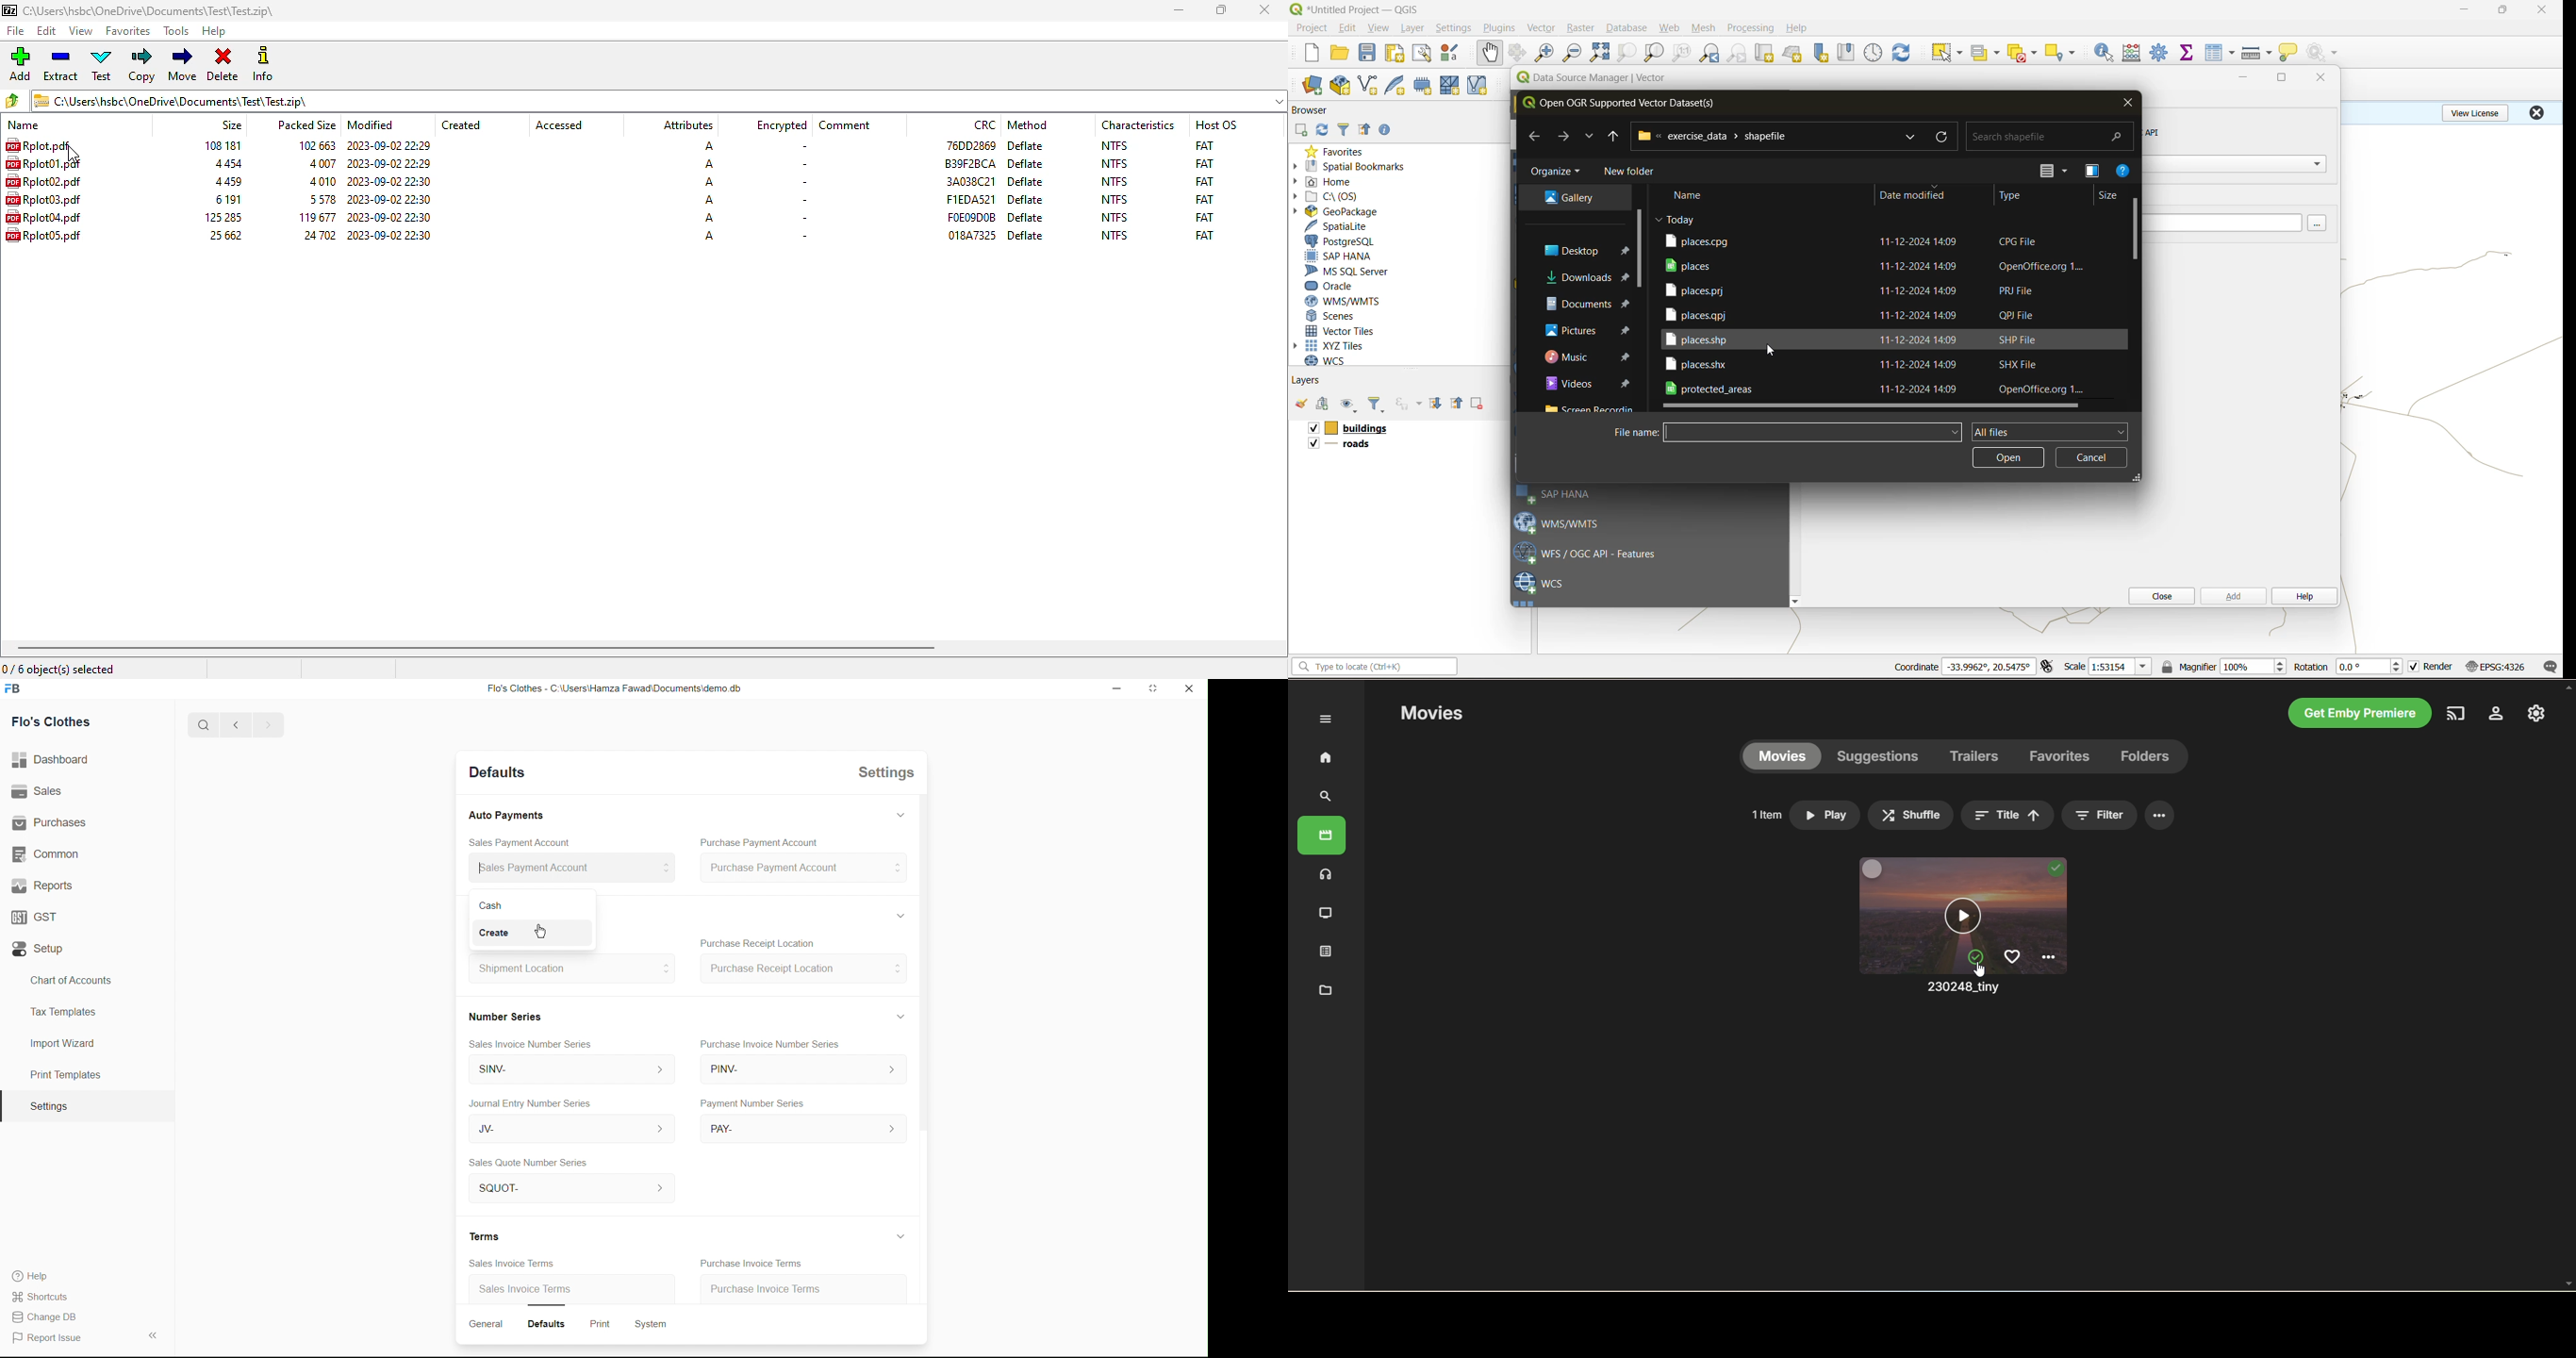  I want to click on Close, so click(1189, 690).